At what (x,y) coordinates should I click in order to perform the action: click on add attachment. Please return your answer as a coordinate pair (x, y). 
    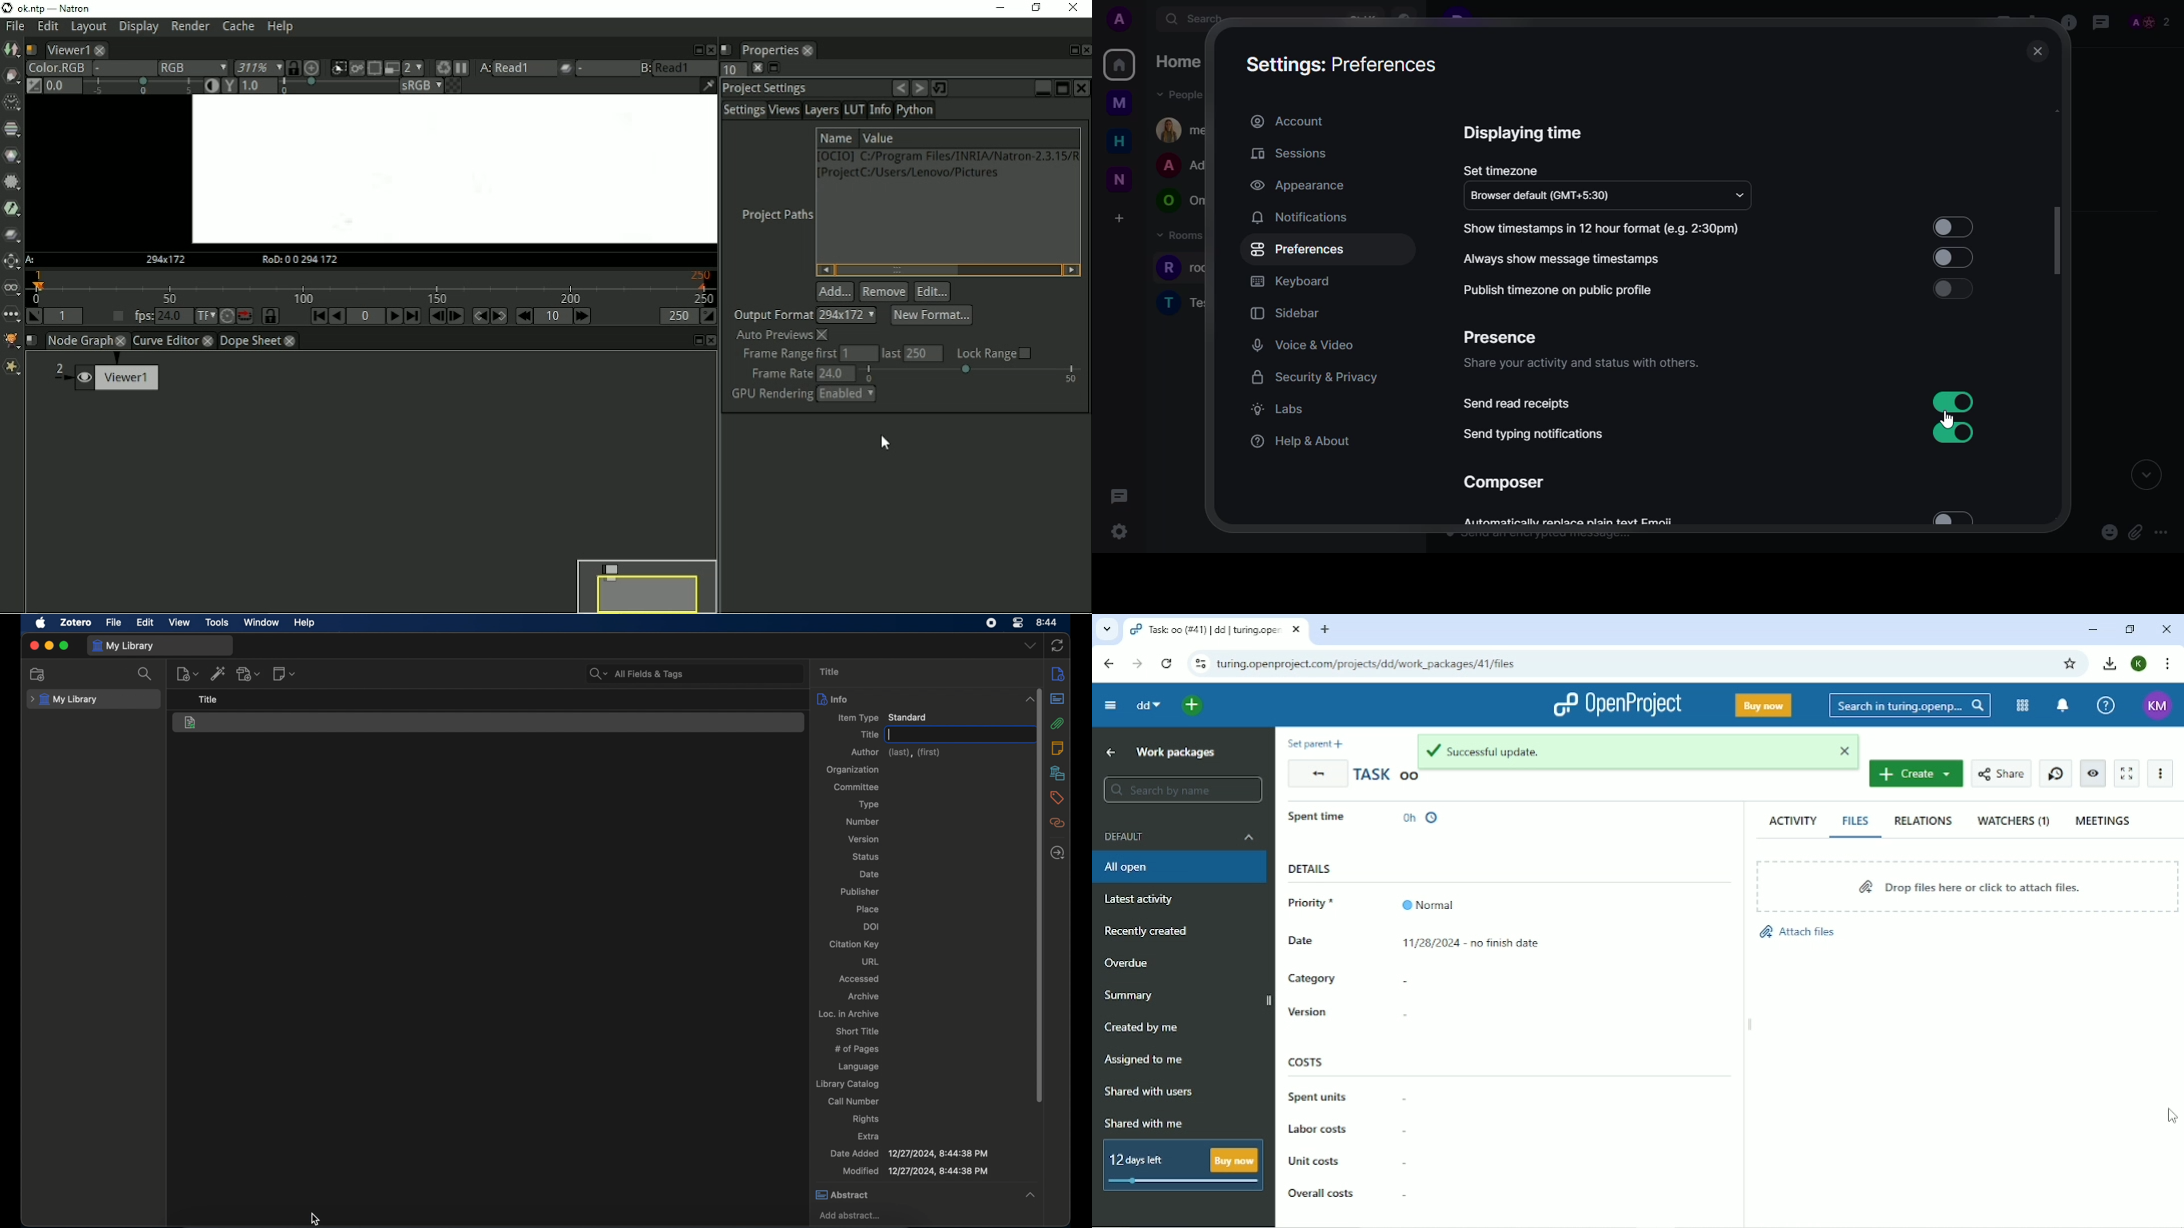
    Looking at the image, I should click on (250, 674).